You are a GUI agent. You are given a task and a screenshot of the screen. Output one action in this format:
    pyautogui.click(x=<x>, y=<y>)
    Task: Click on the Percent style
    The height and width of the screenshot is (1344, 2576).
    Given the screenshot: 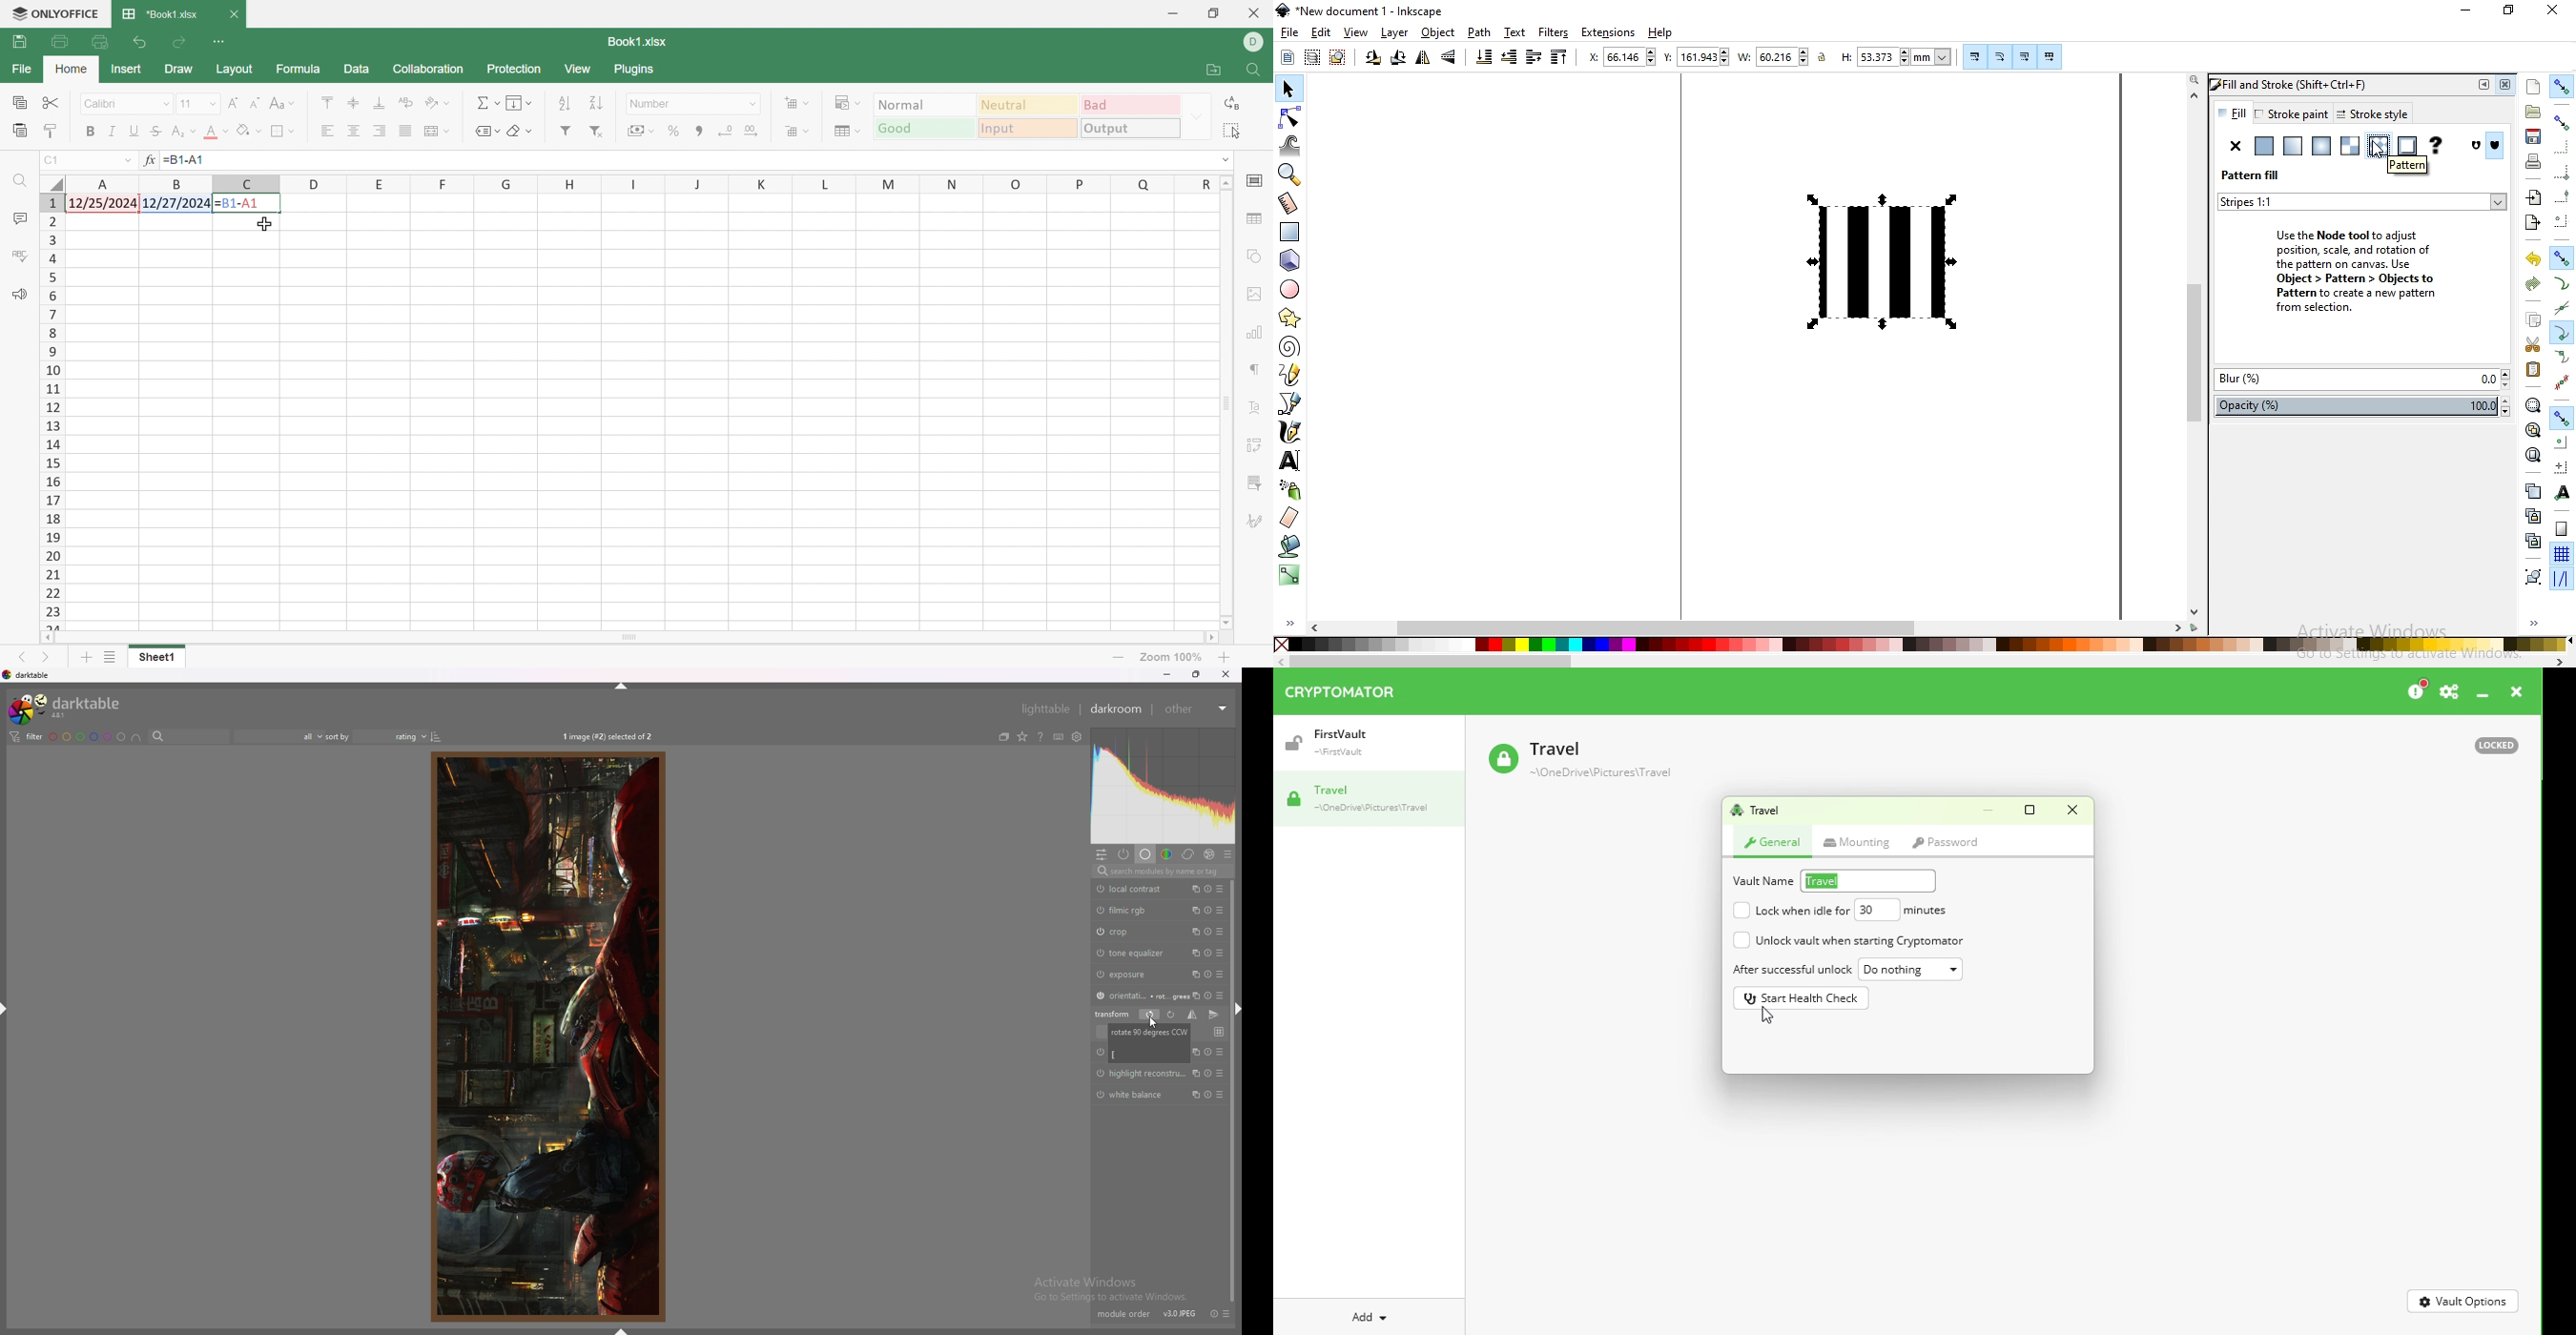 What is the action you would take?
    pyautogui.click(x=676, y=131)
    